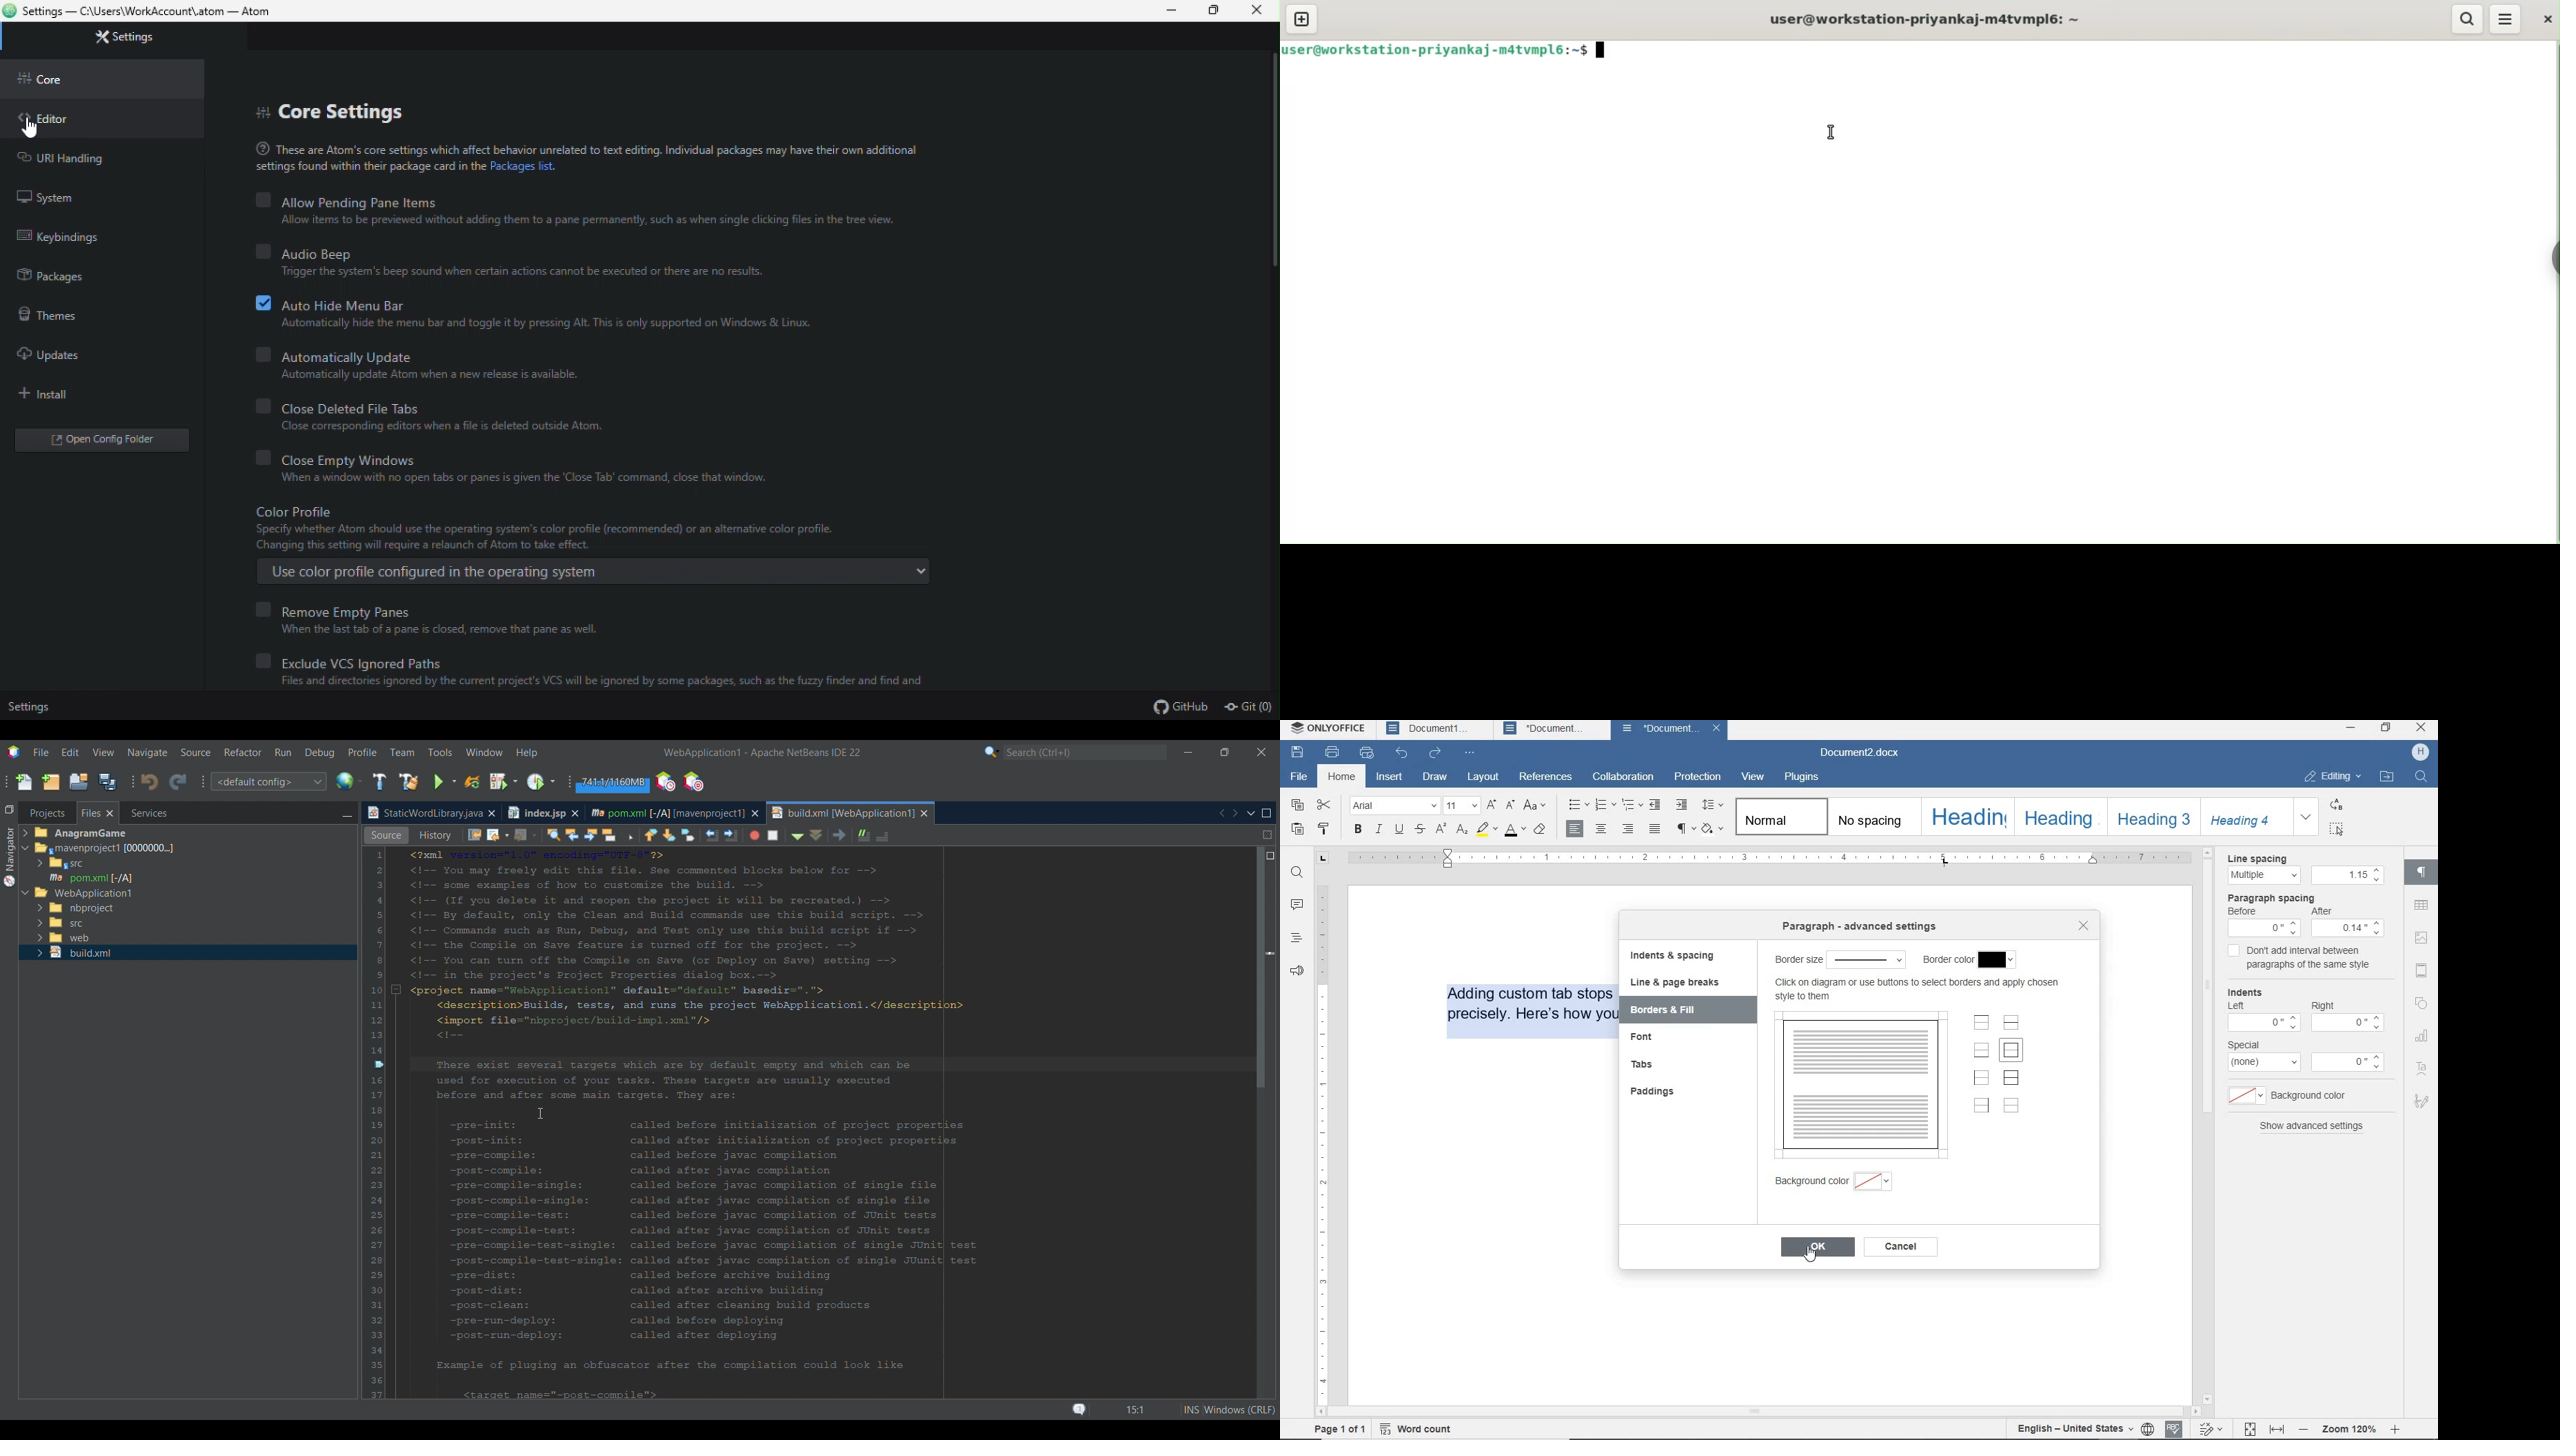 The height and width of the screenshot is (1456, 2576). What do you see at coordinates (1603, 806) in the screenshot?
I see `numbering` at bounding box center [1603, 806].